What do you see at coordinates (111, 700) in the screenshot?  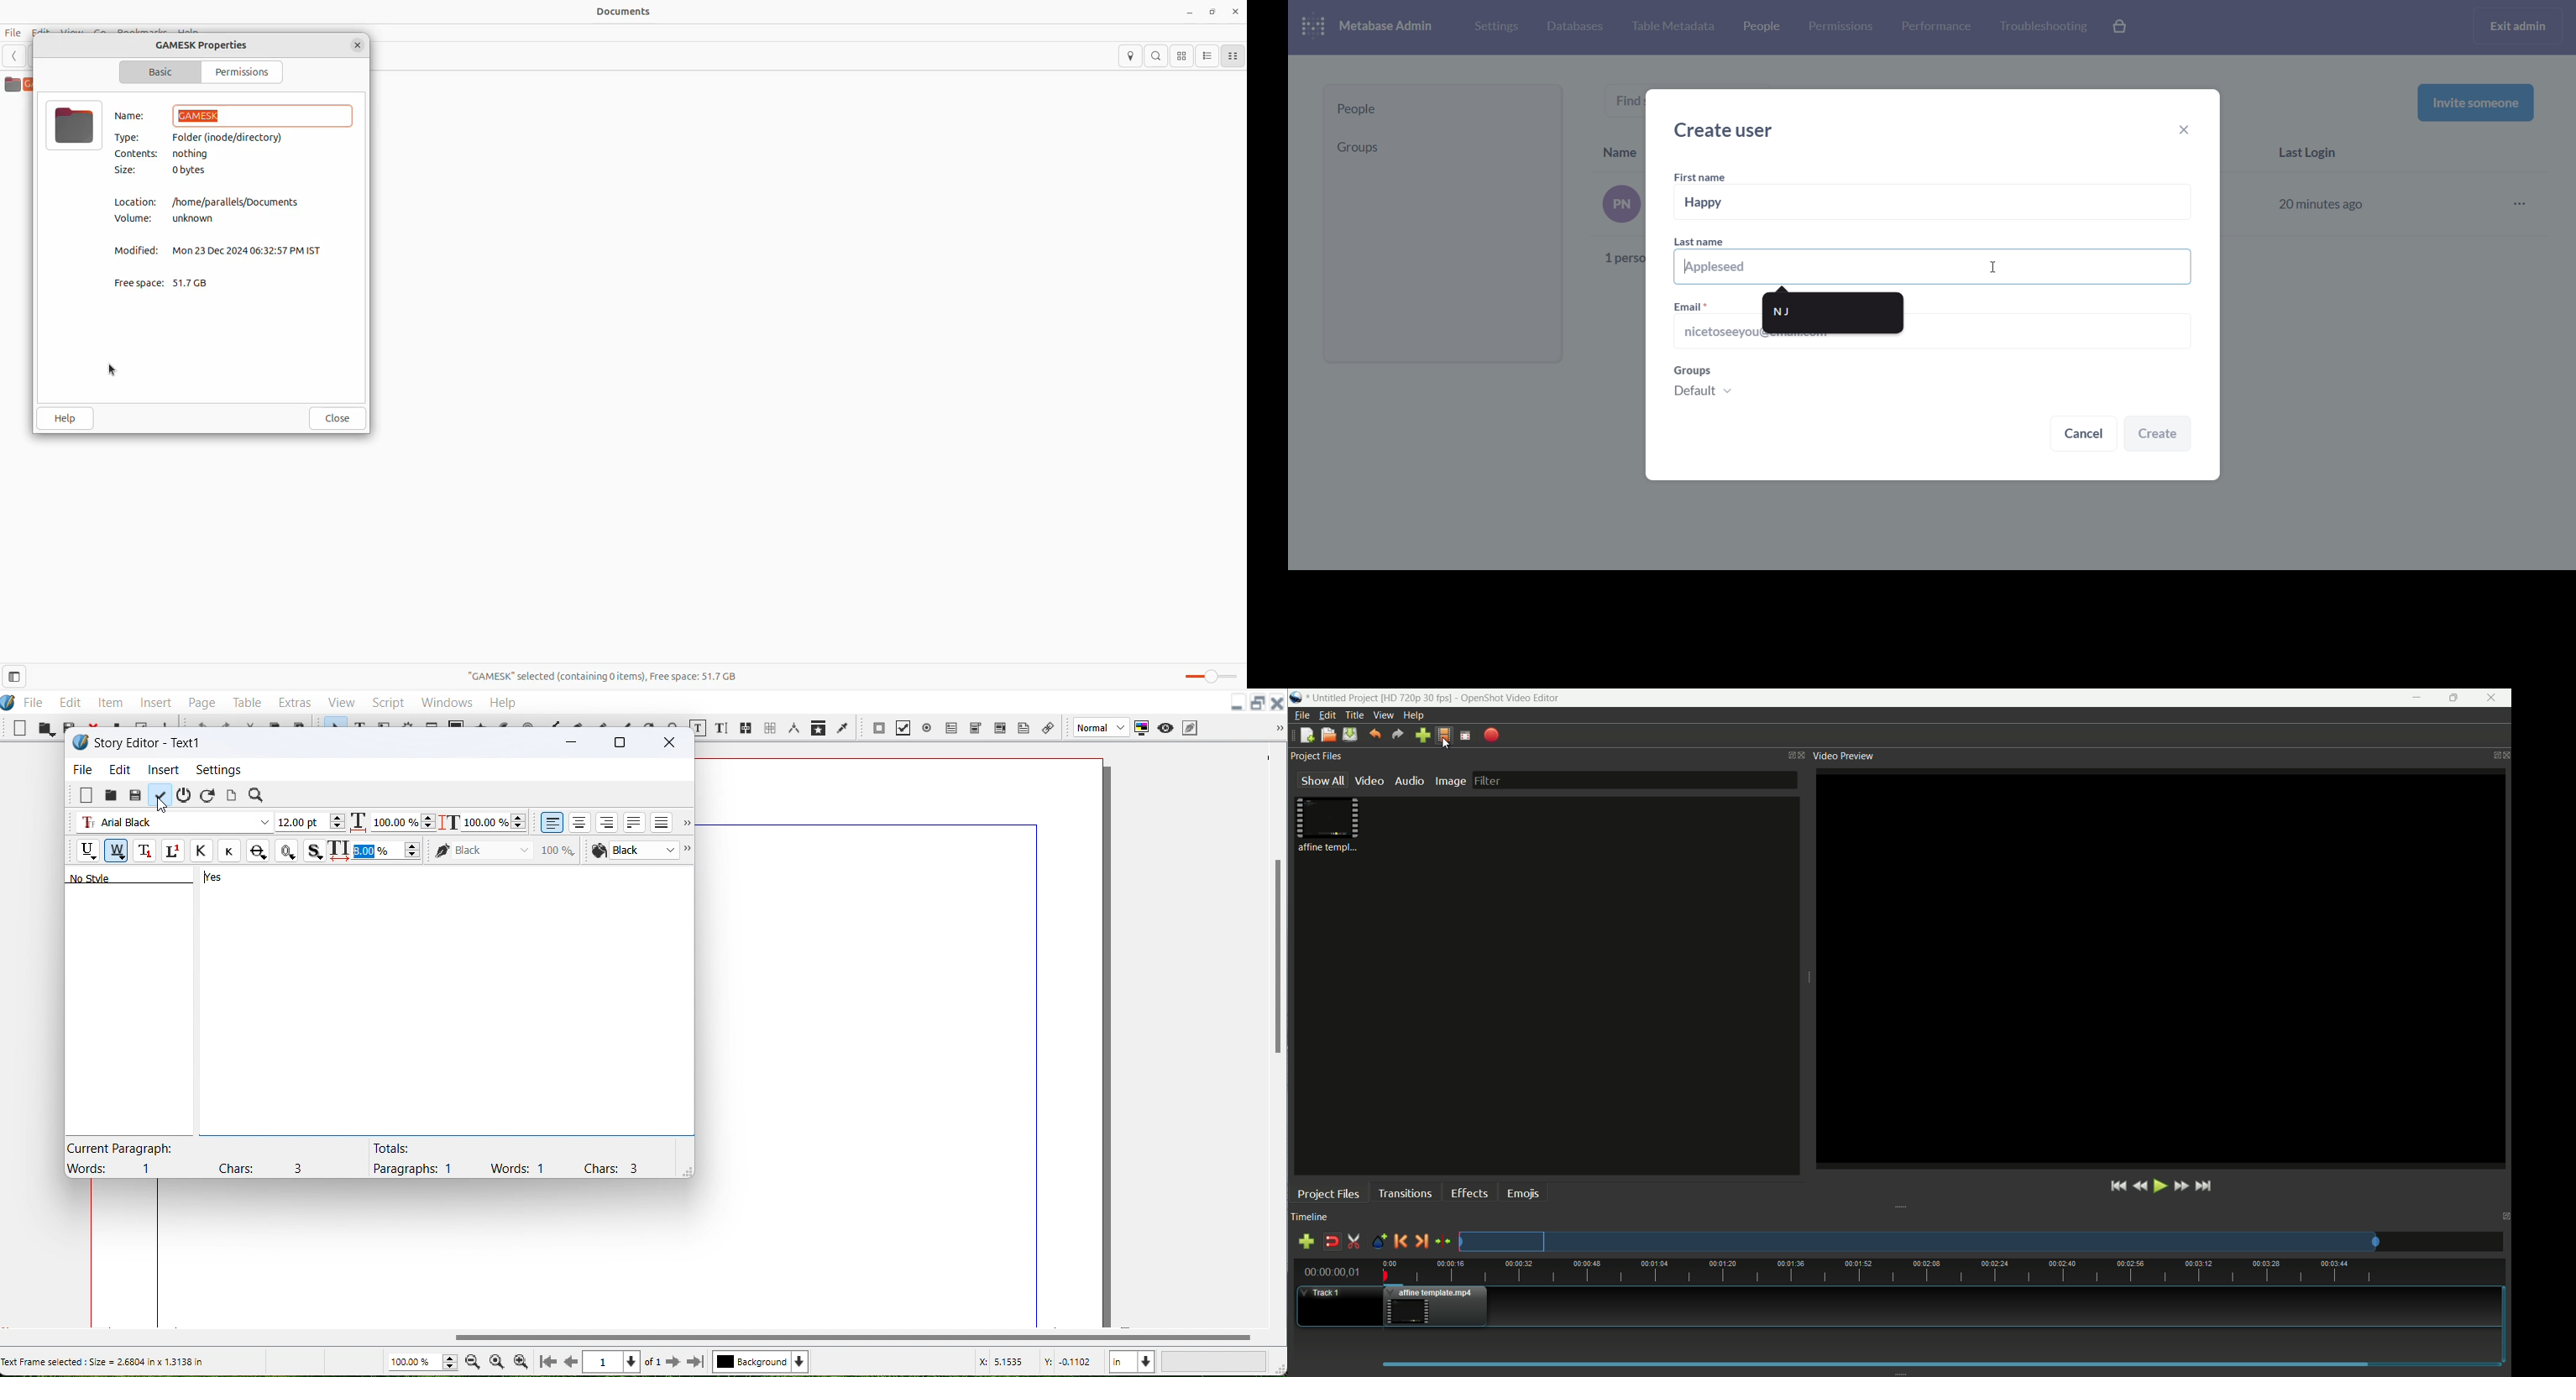 I see `Item` at bounding box center [111, 700].